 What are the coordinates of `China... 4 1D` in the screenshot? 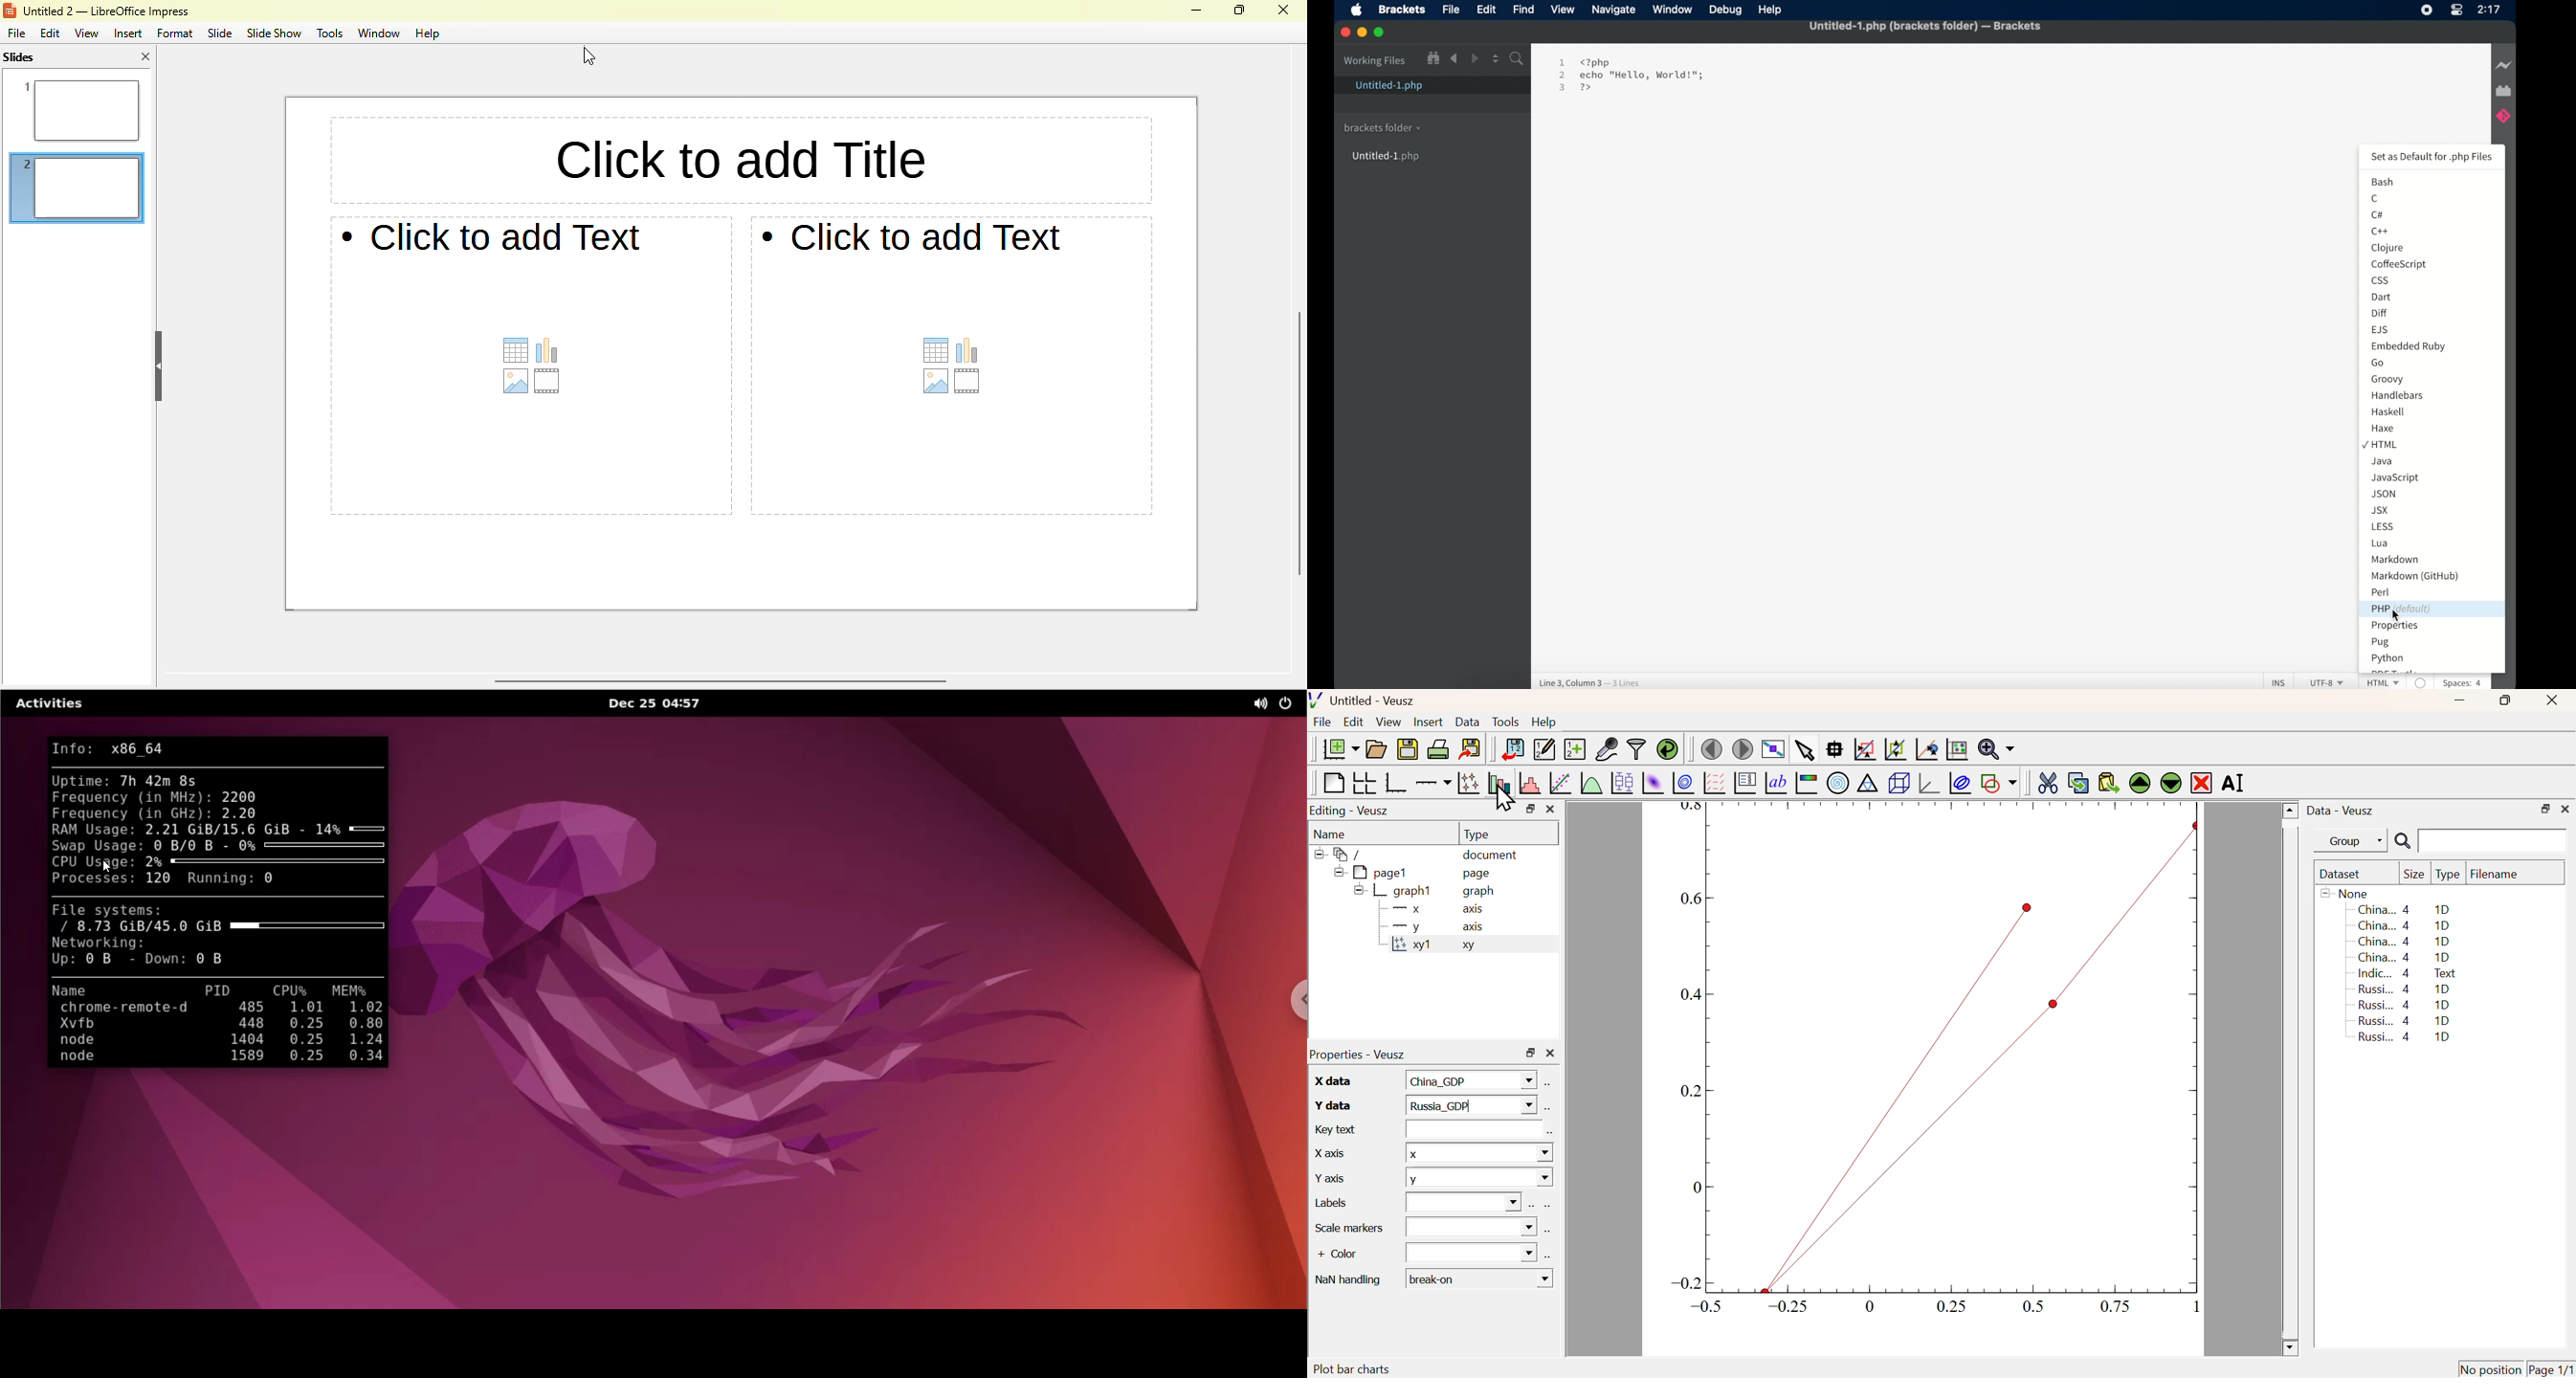 It's located at (2406, 942).